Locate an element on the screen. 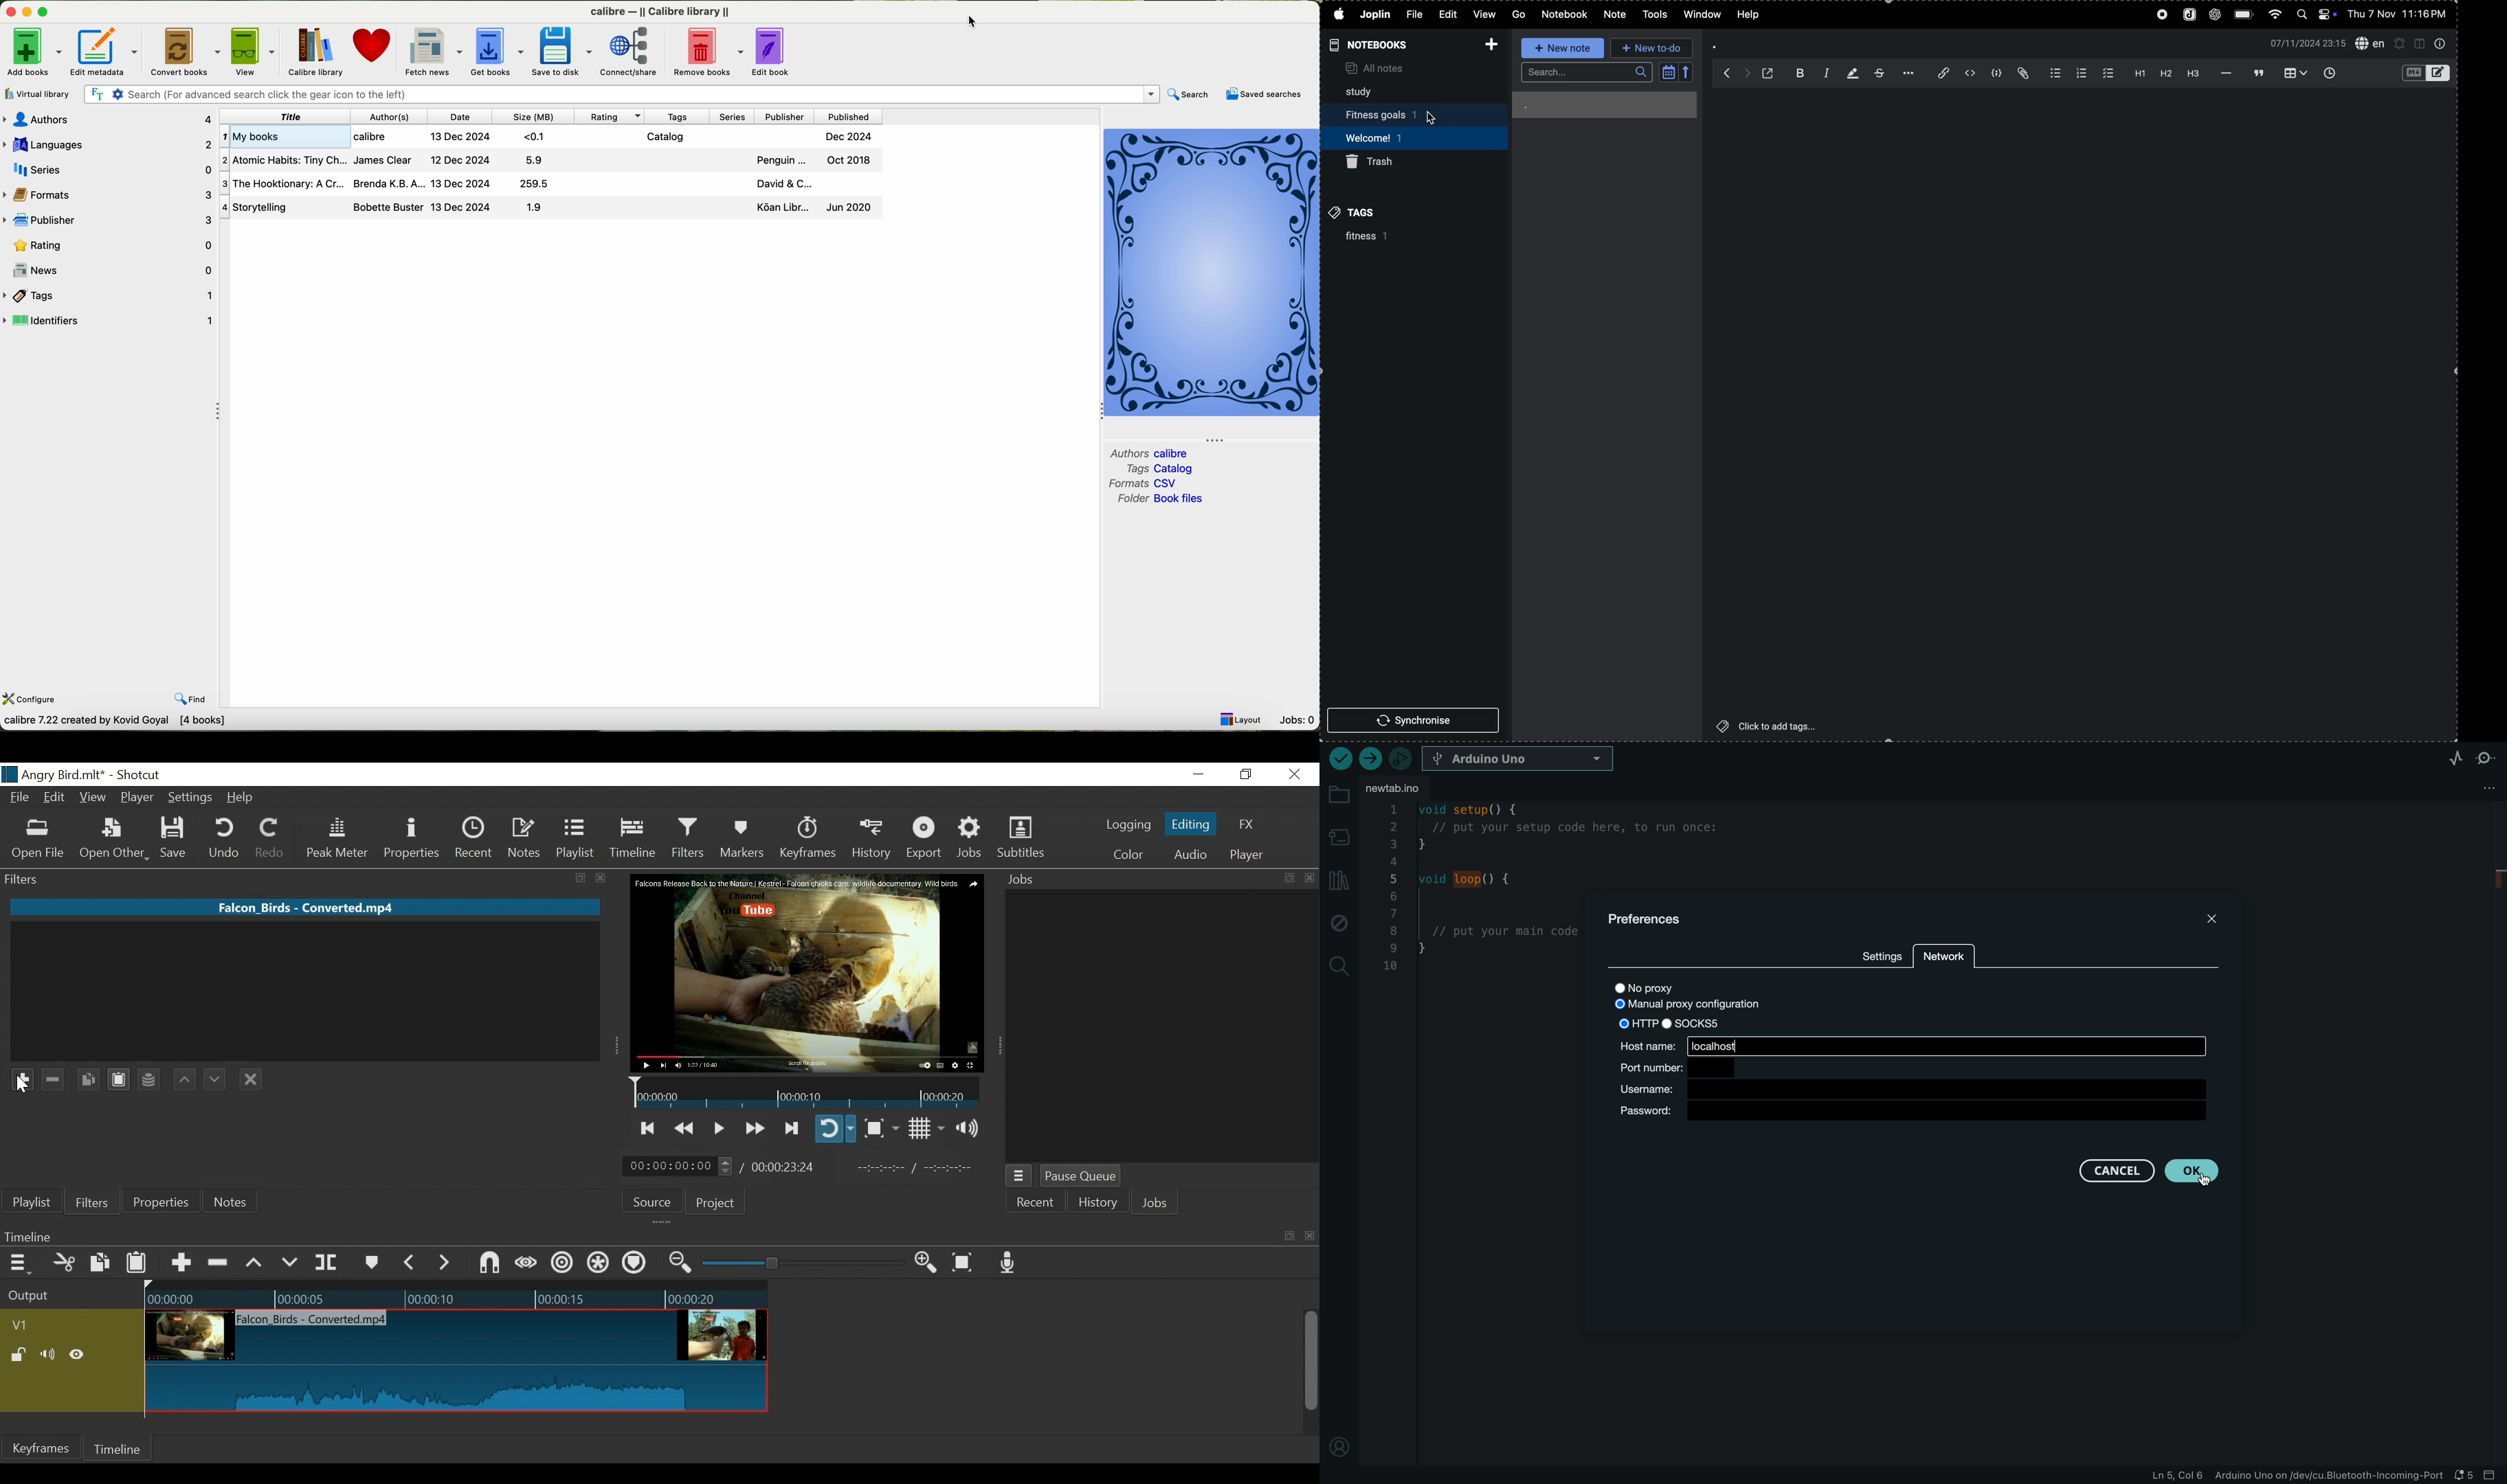  Timeline menu is located at coordinates (22, 1262).